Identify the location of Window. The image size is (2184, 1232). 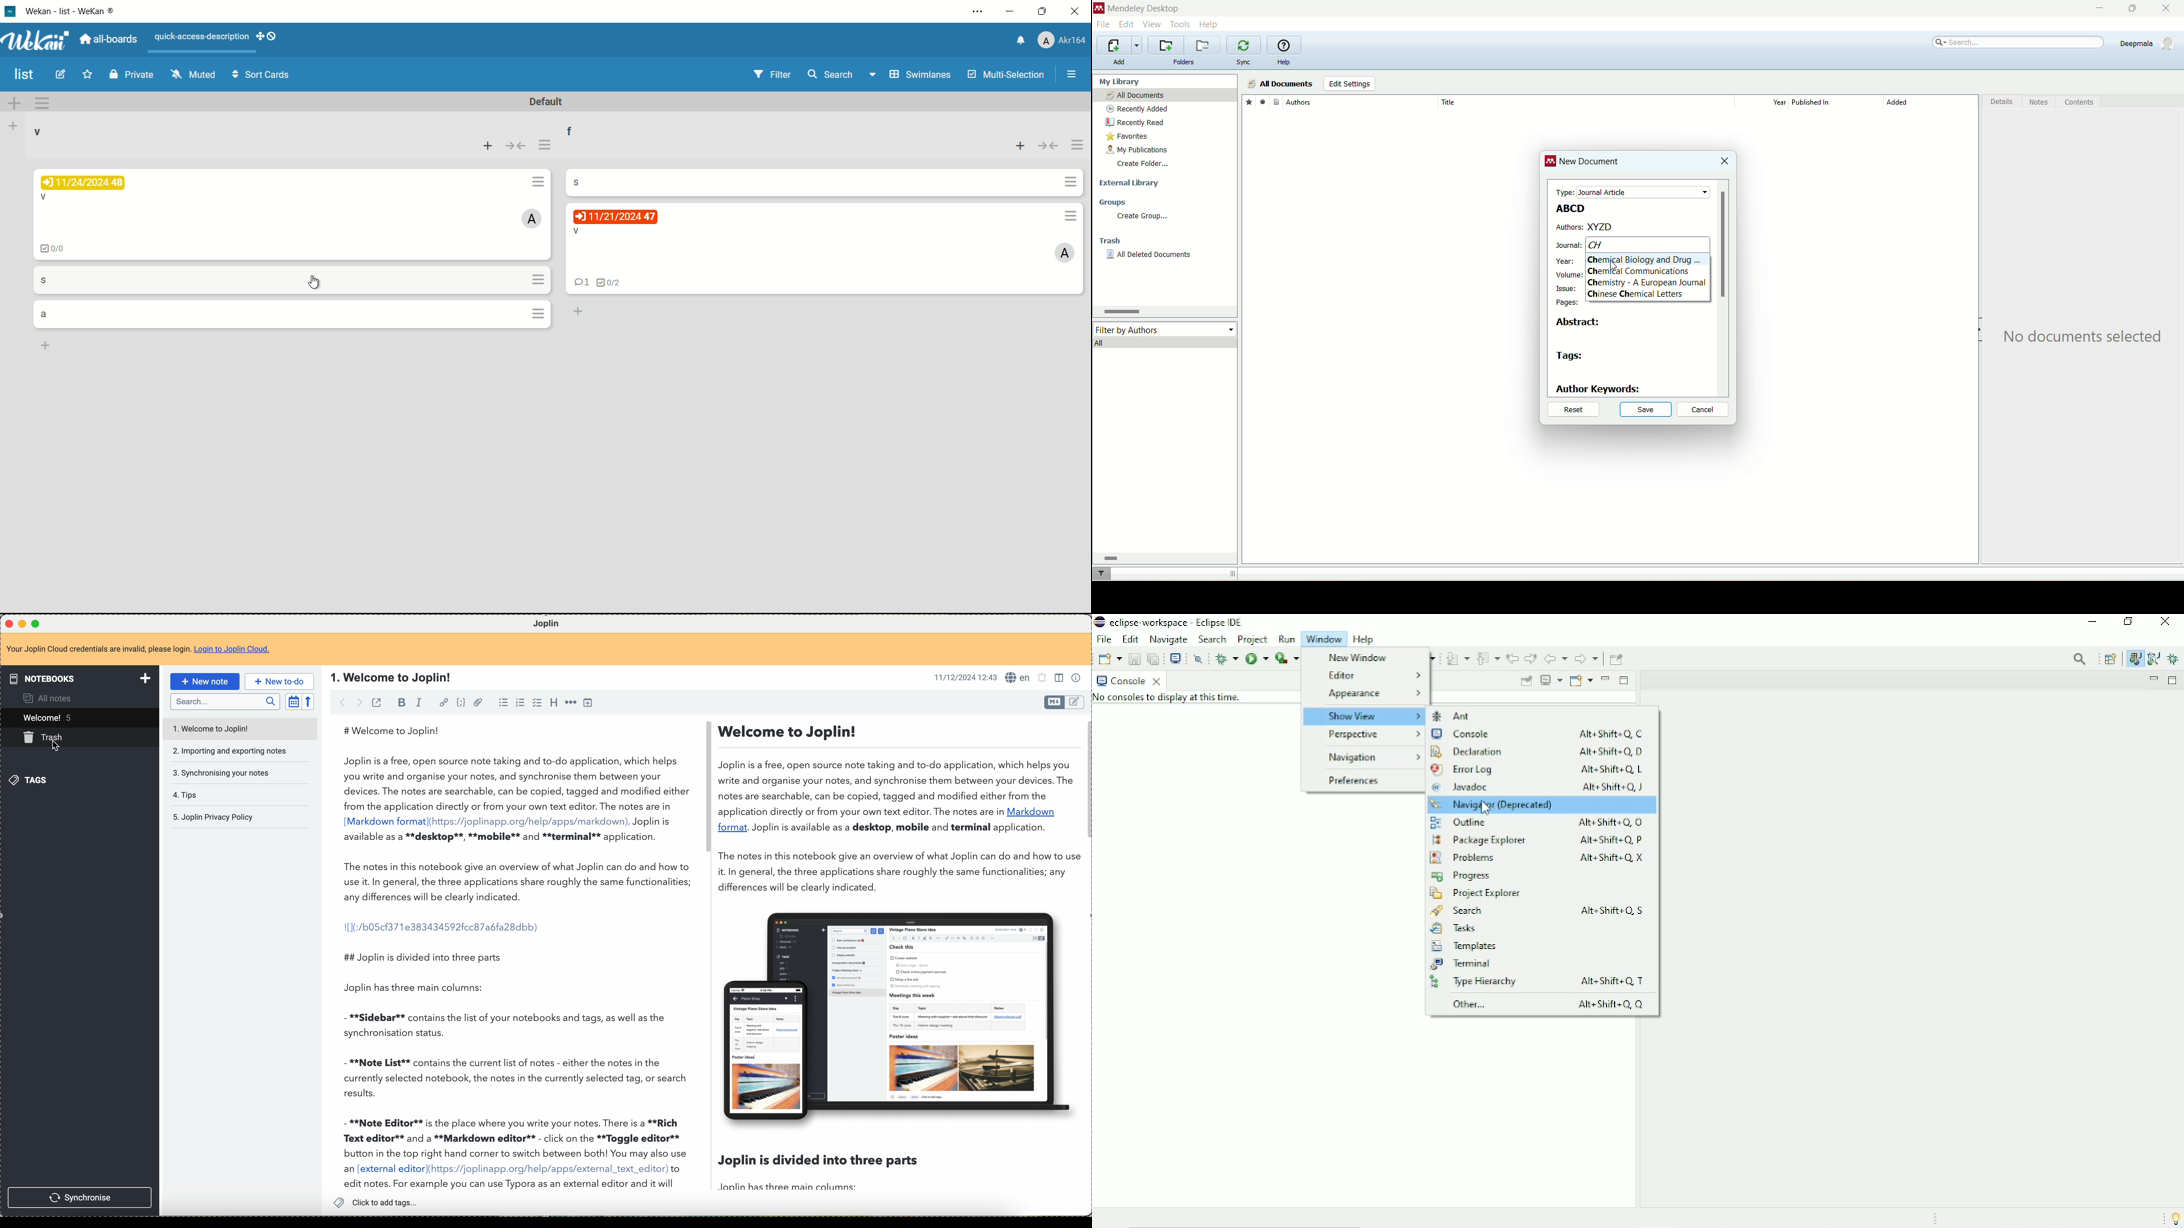
(1324, 639).